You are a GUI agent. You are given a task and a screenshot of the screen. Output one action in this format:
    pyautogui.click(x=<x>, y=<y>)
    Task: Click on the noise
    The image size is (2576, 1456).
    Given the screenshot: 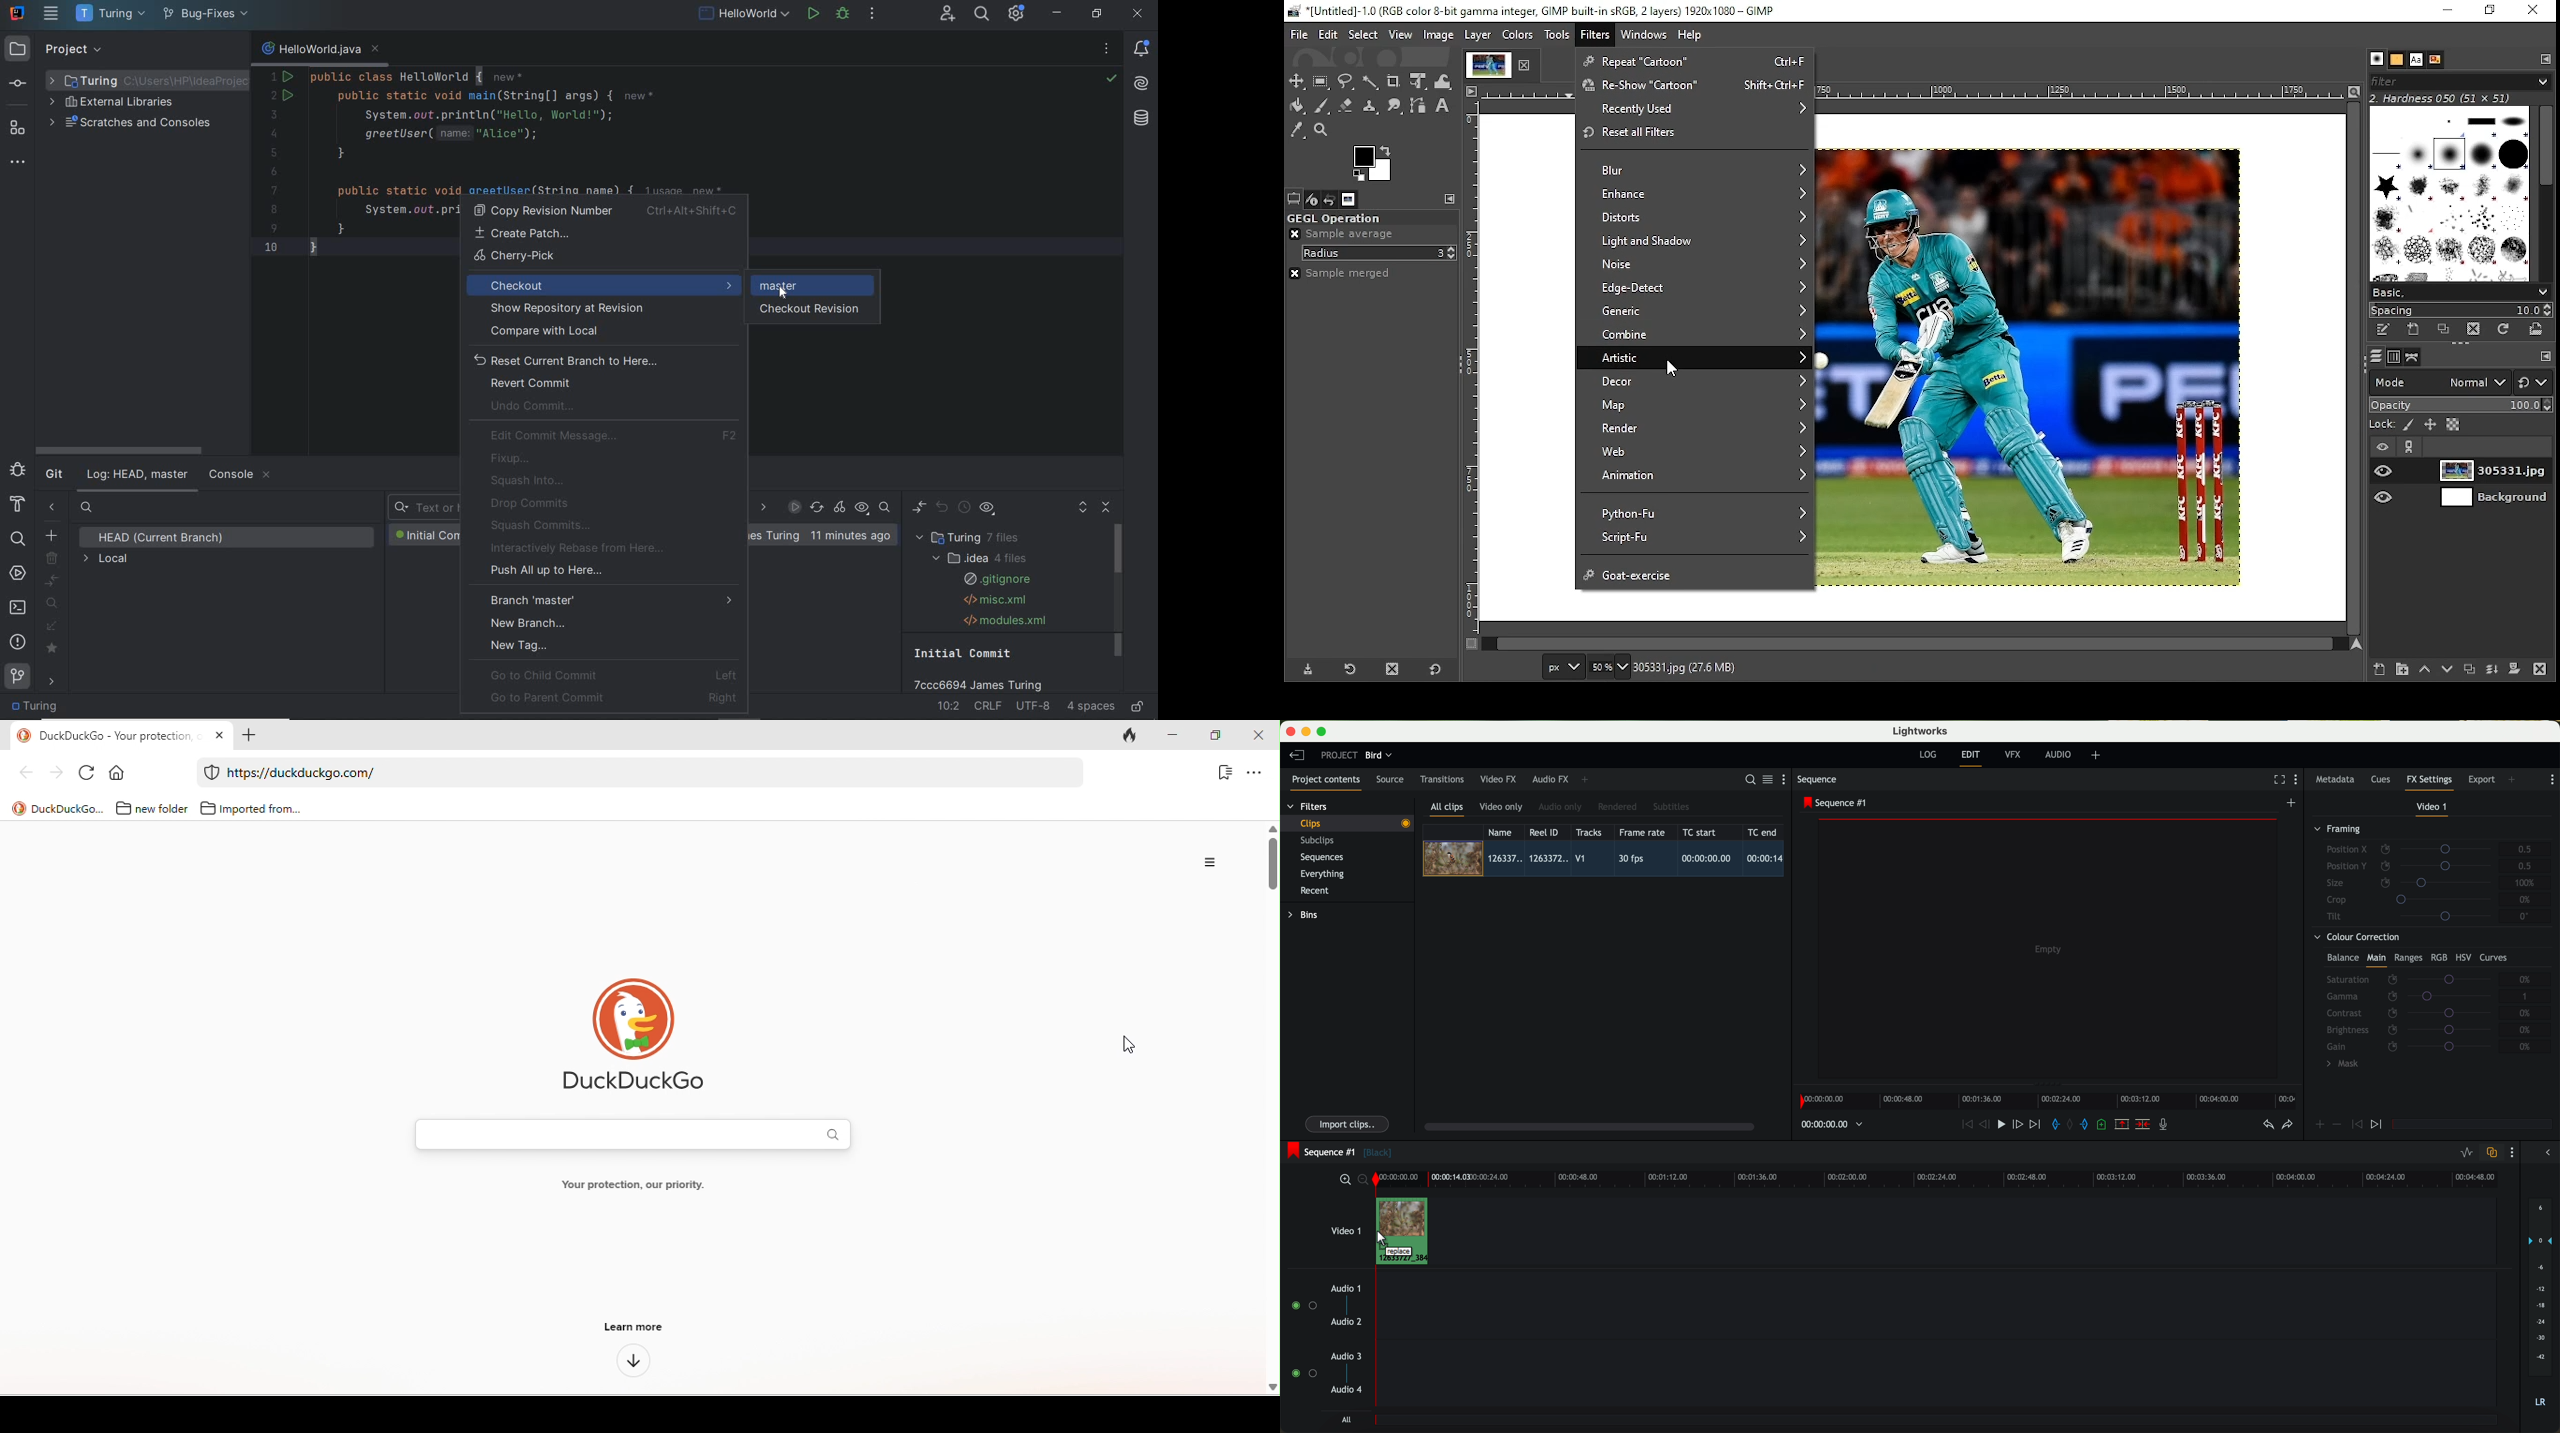 What is the action you would take?
    pyautogui.click(x=1694, y=264)
    